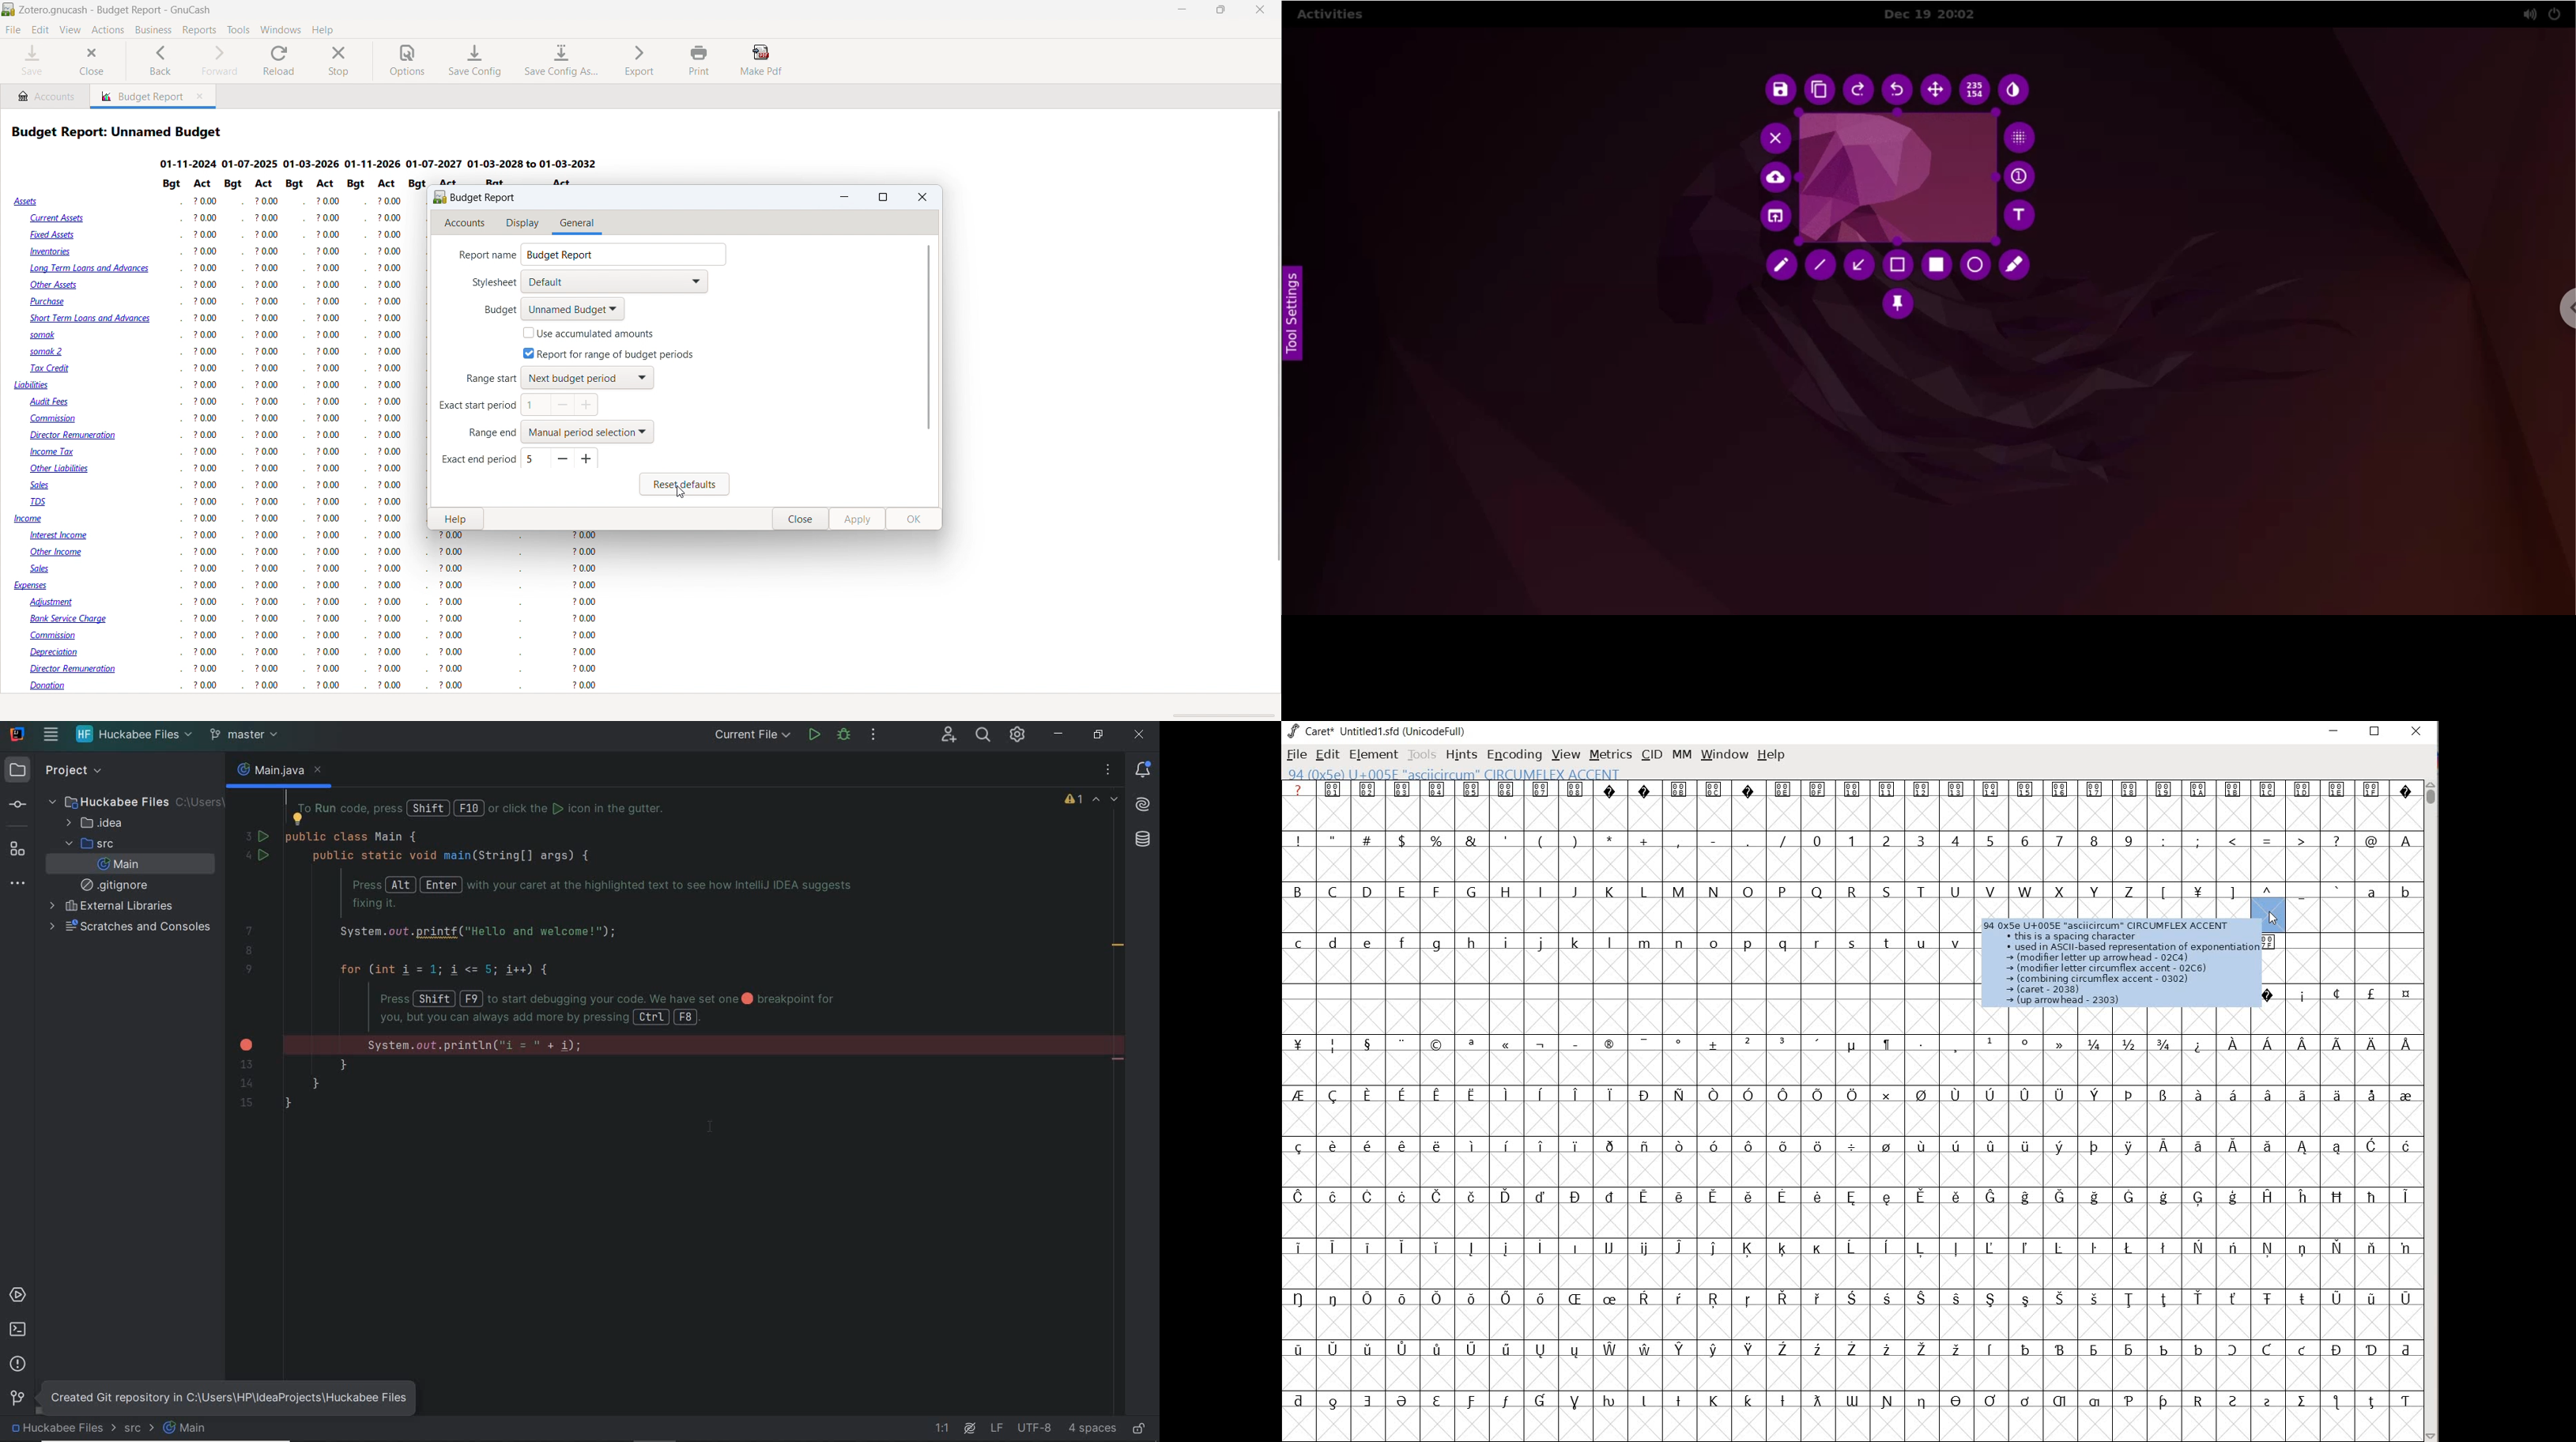 The width and height of the screenshot is (2576, 1456). What do you see at coordinates (475, 196) in the screenshot?
I see `budget report options` at bounding box center [475, 196].